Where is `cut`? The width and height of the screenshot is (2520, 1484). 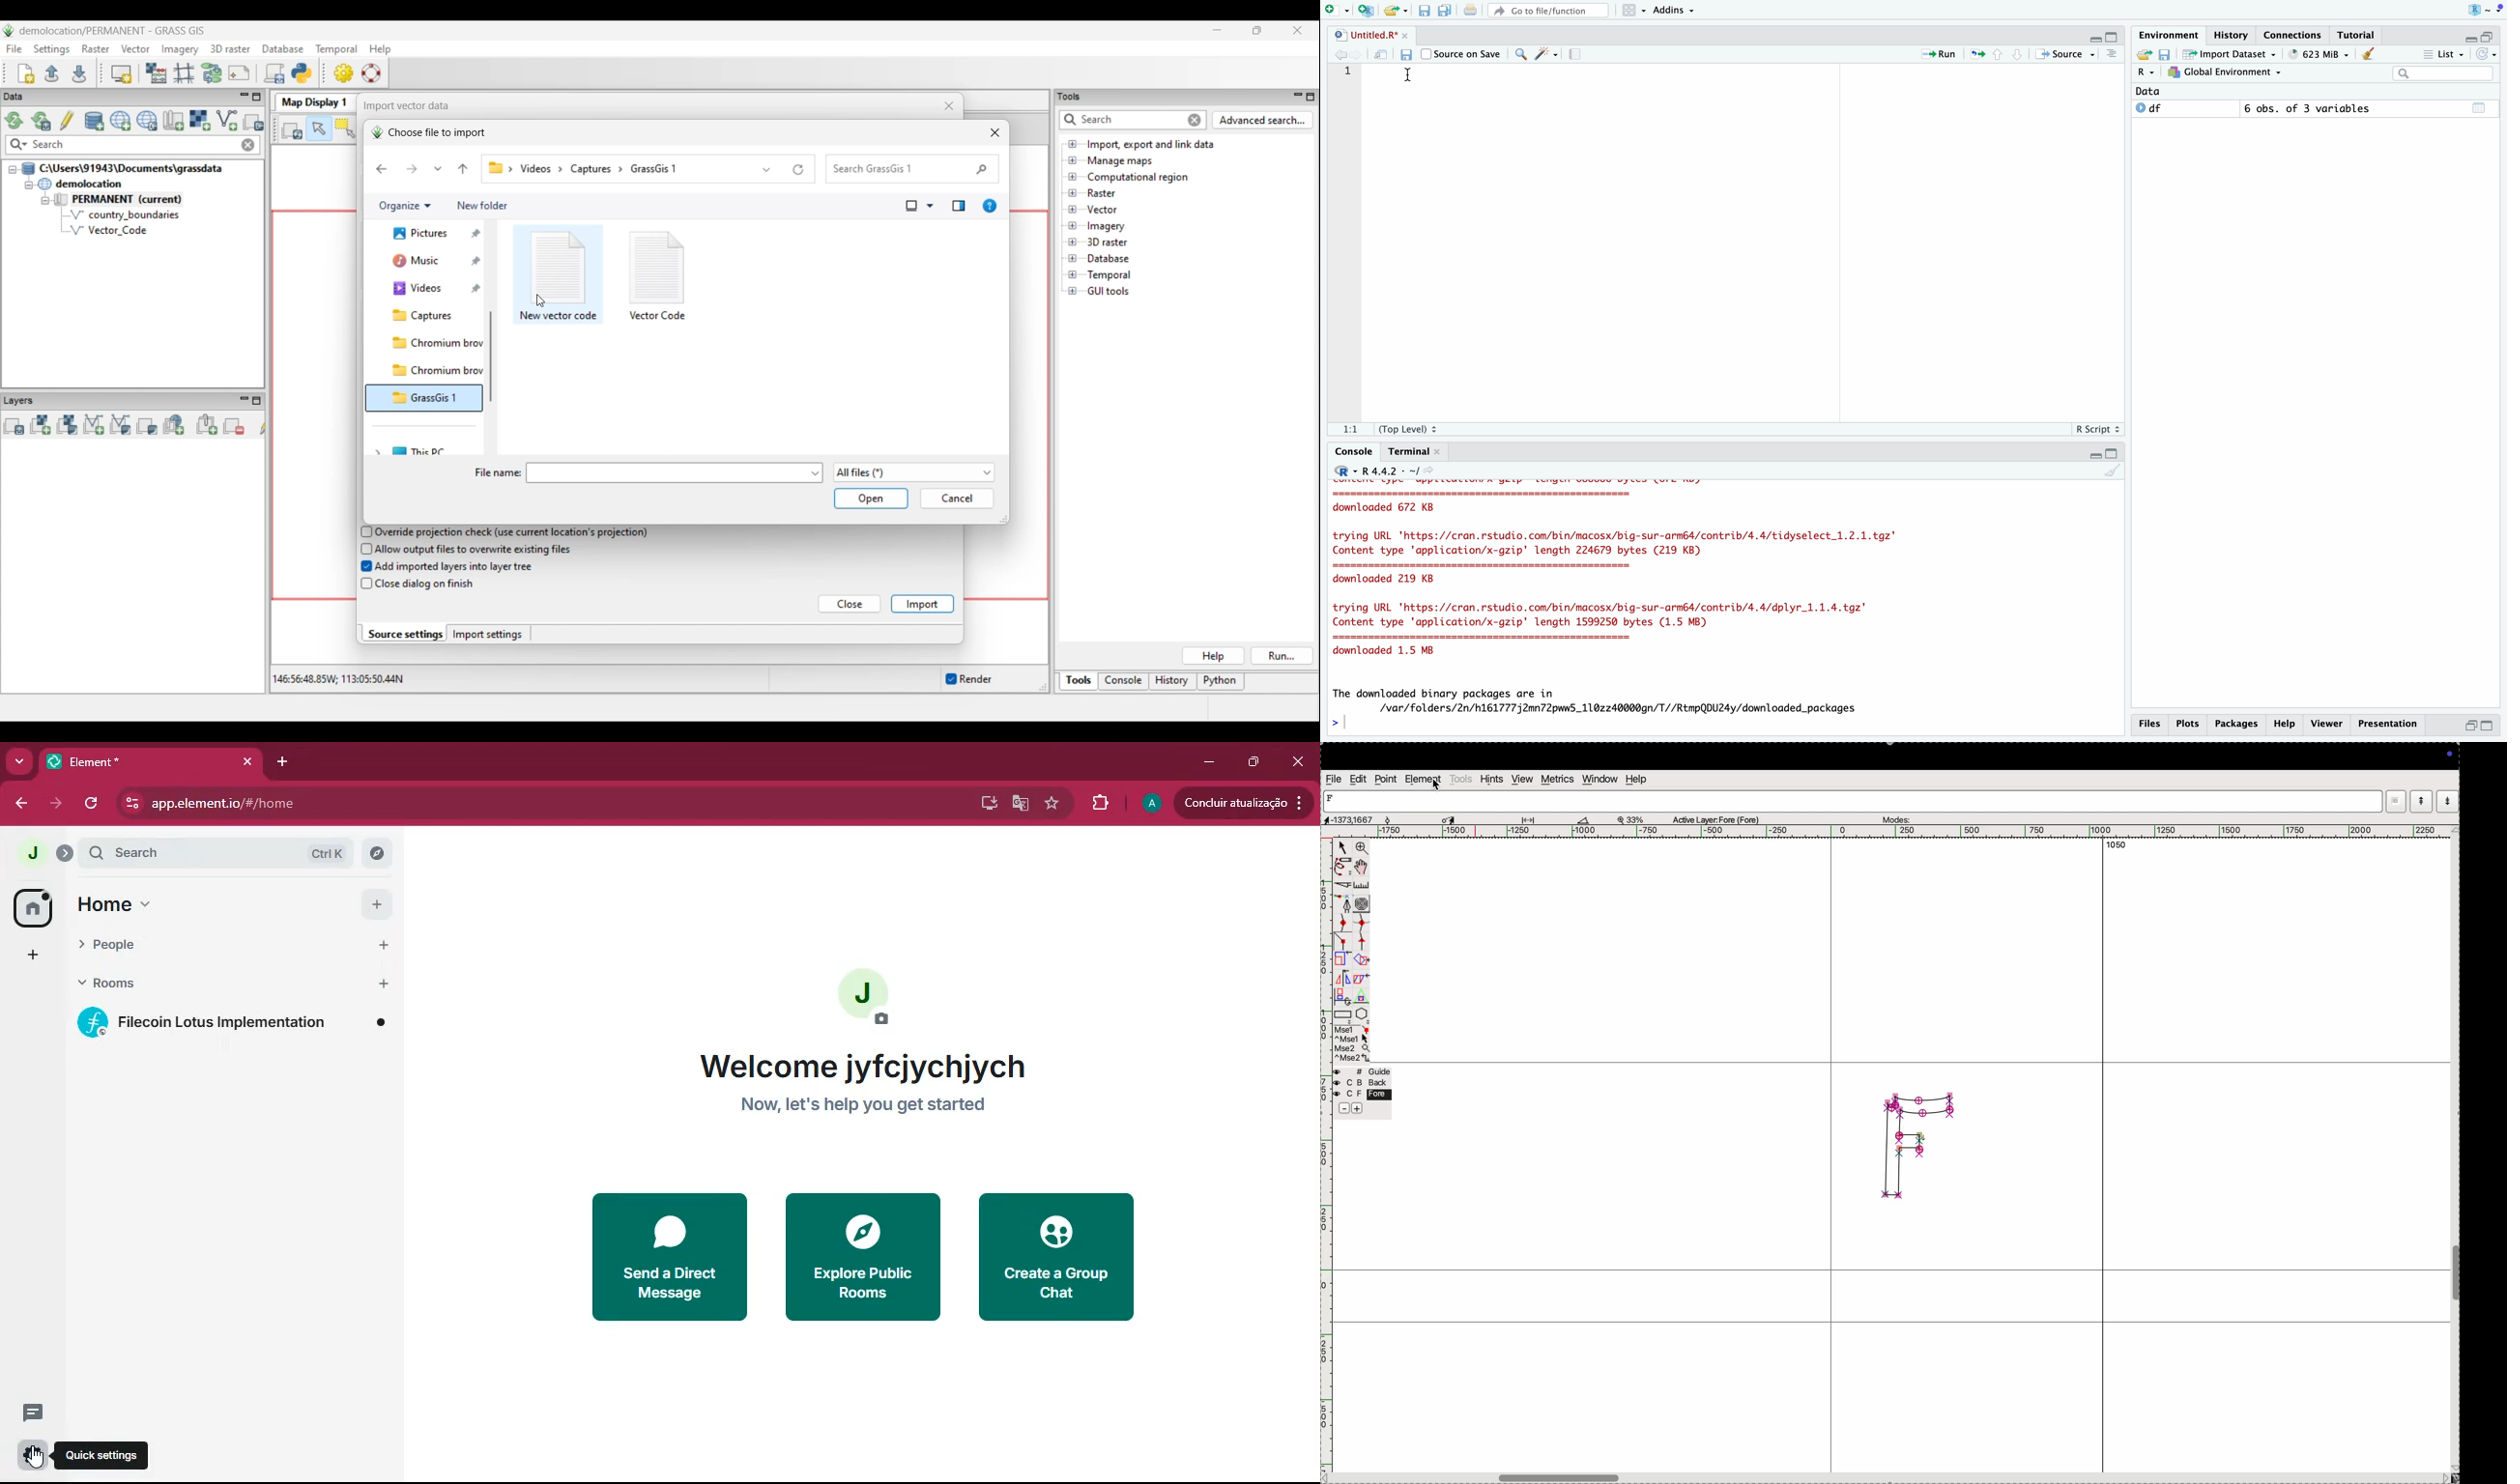
cut is located at coordinates (1343, 887).